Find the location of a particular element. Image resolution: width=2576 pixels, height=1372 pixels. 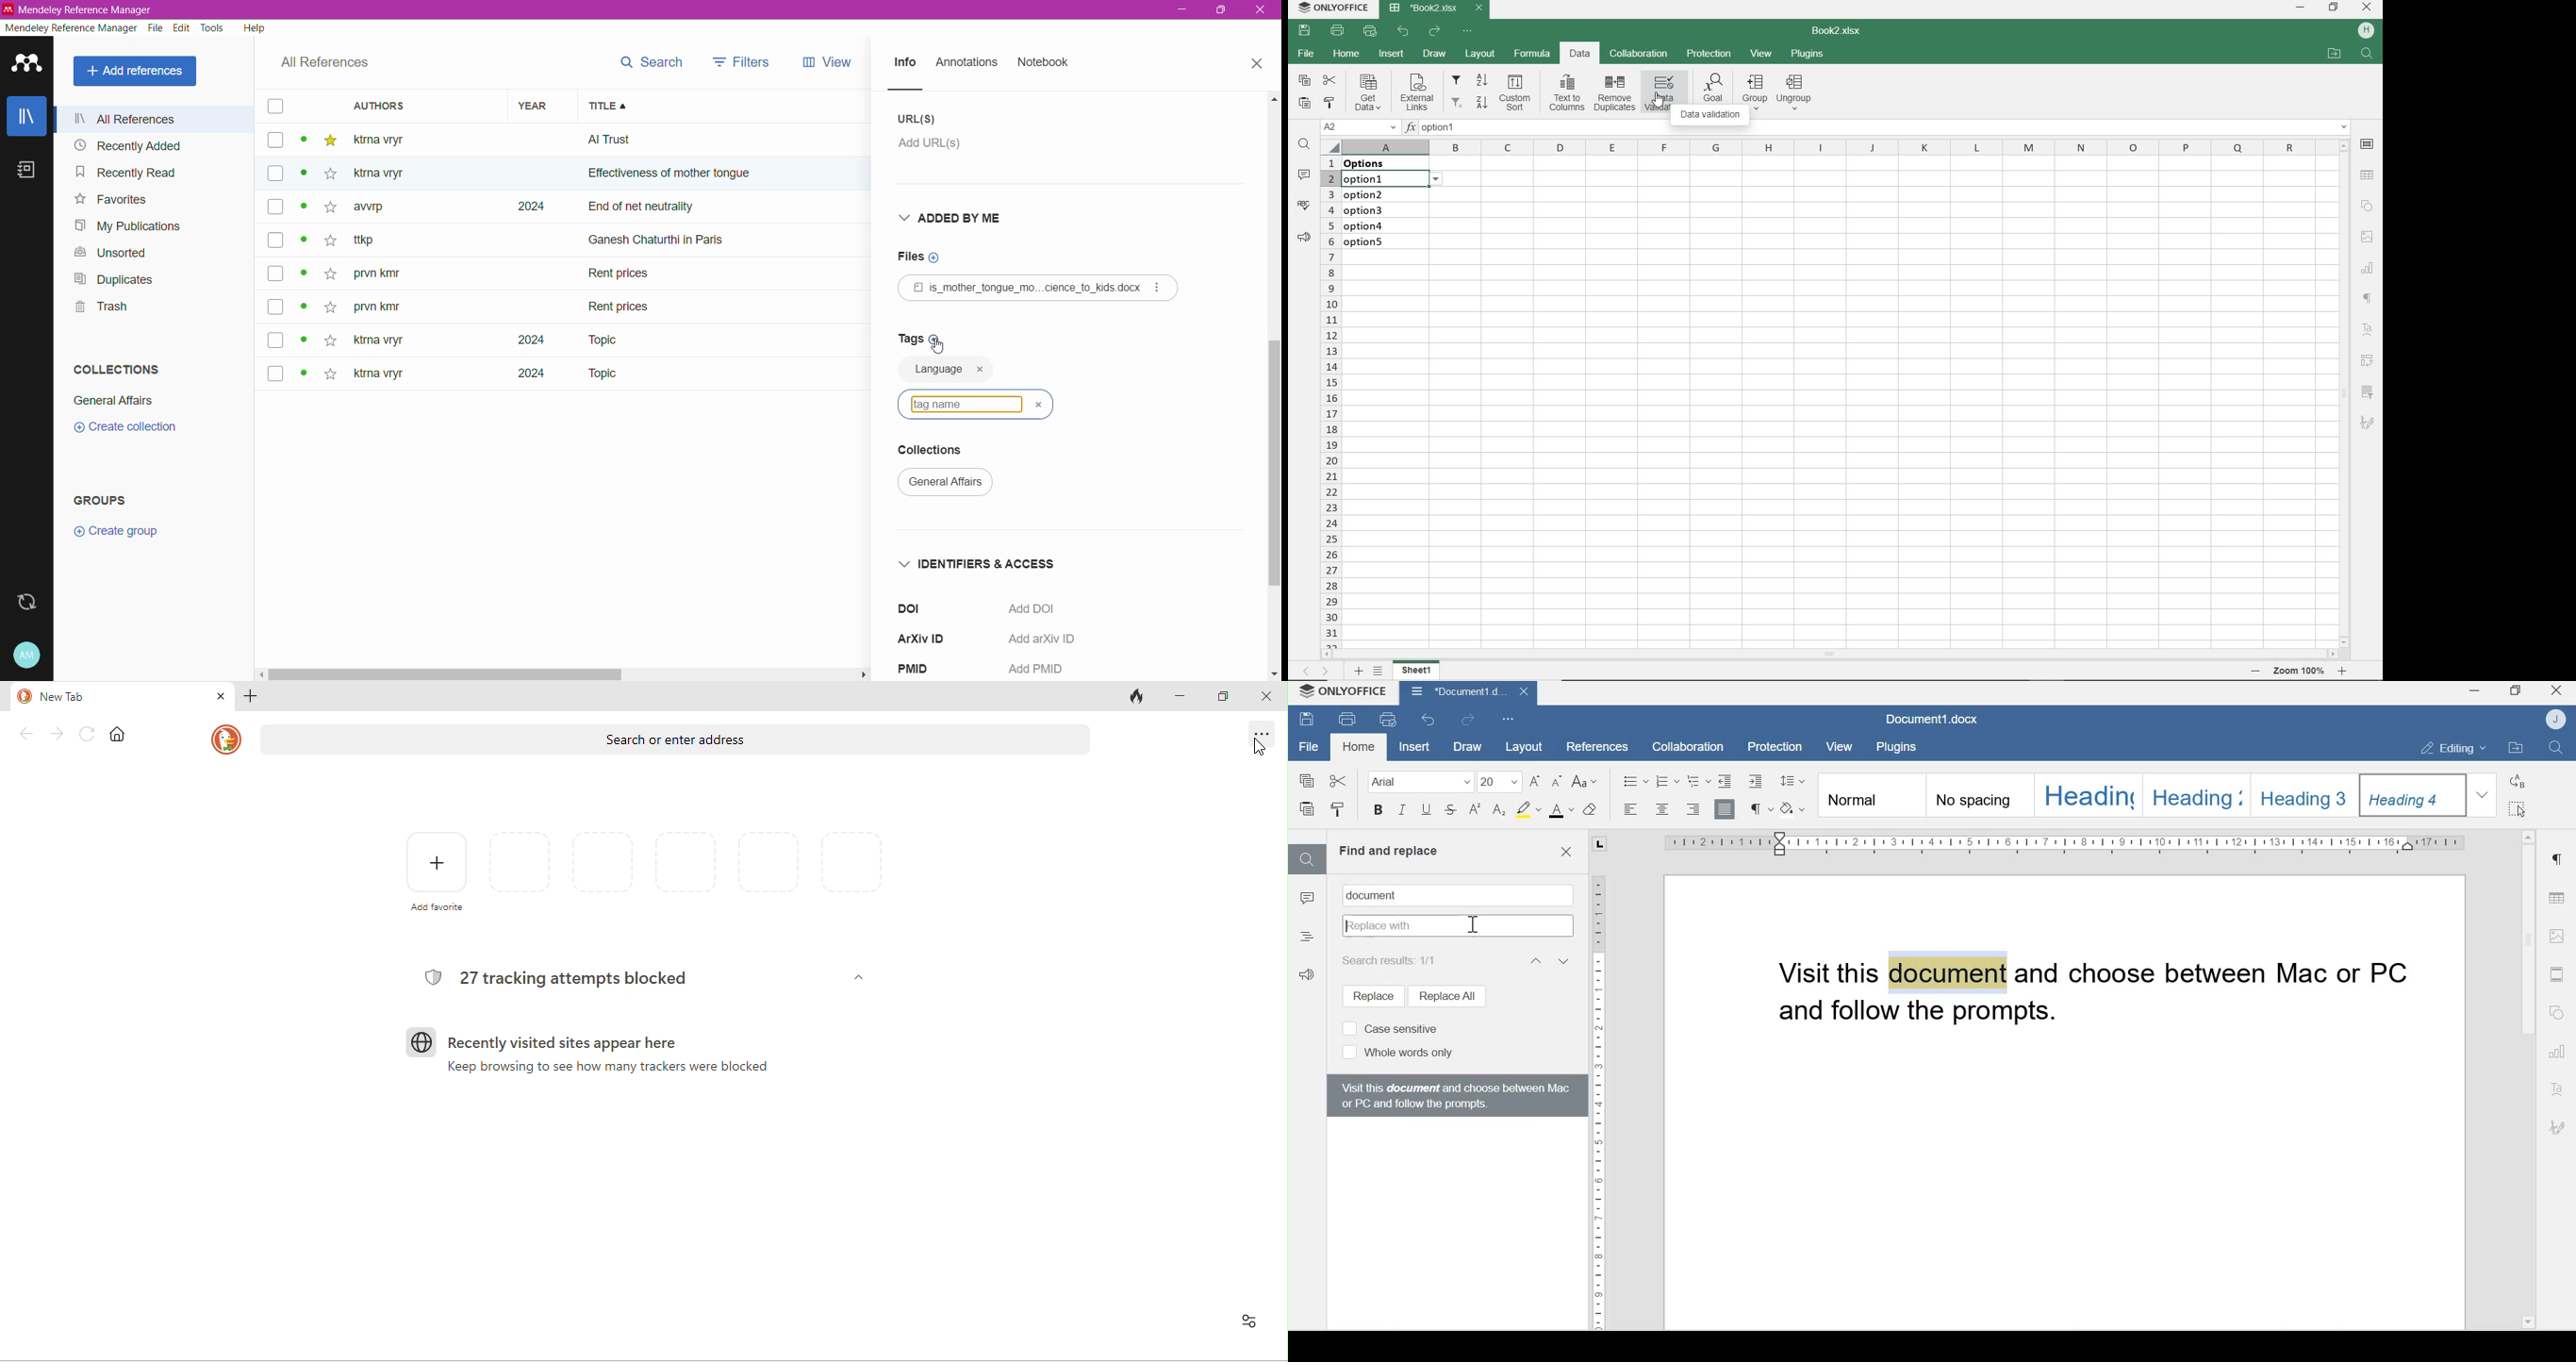

FILE is located at coordinates (1305, 55).